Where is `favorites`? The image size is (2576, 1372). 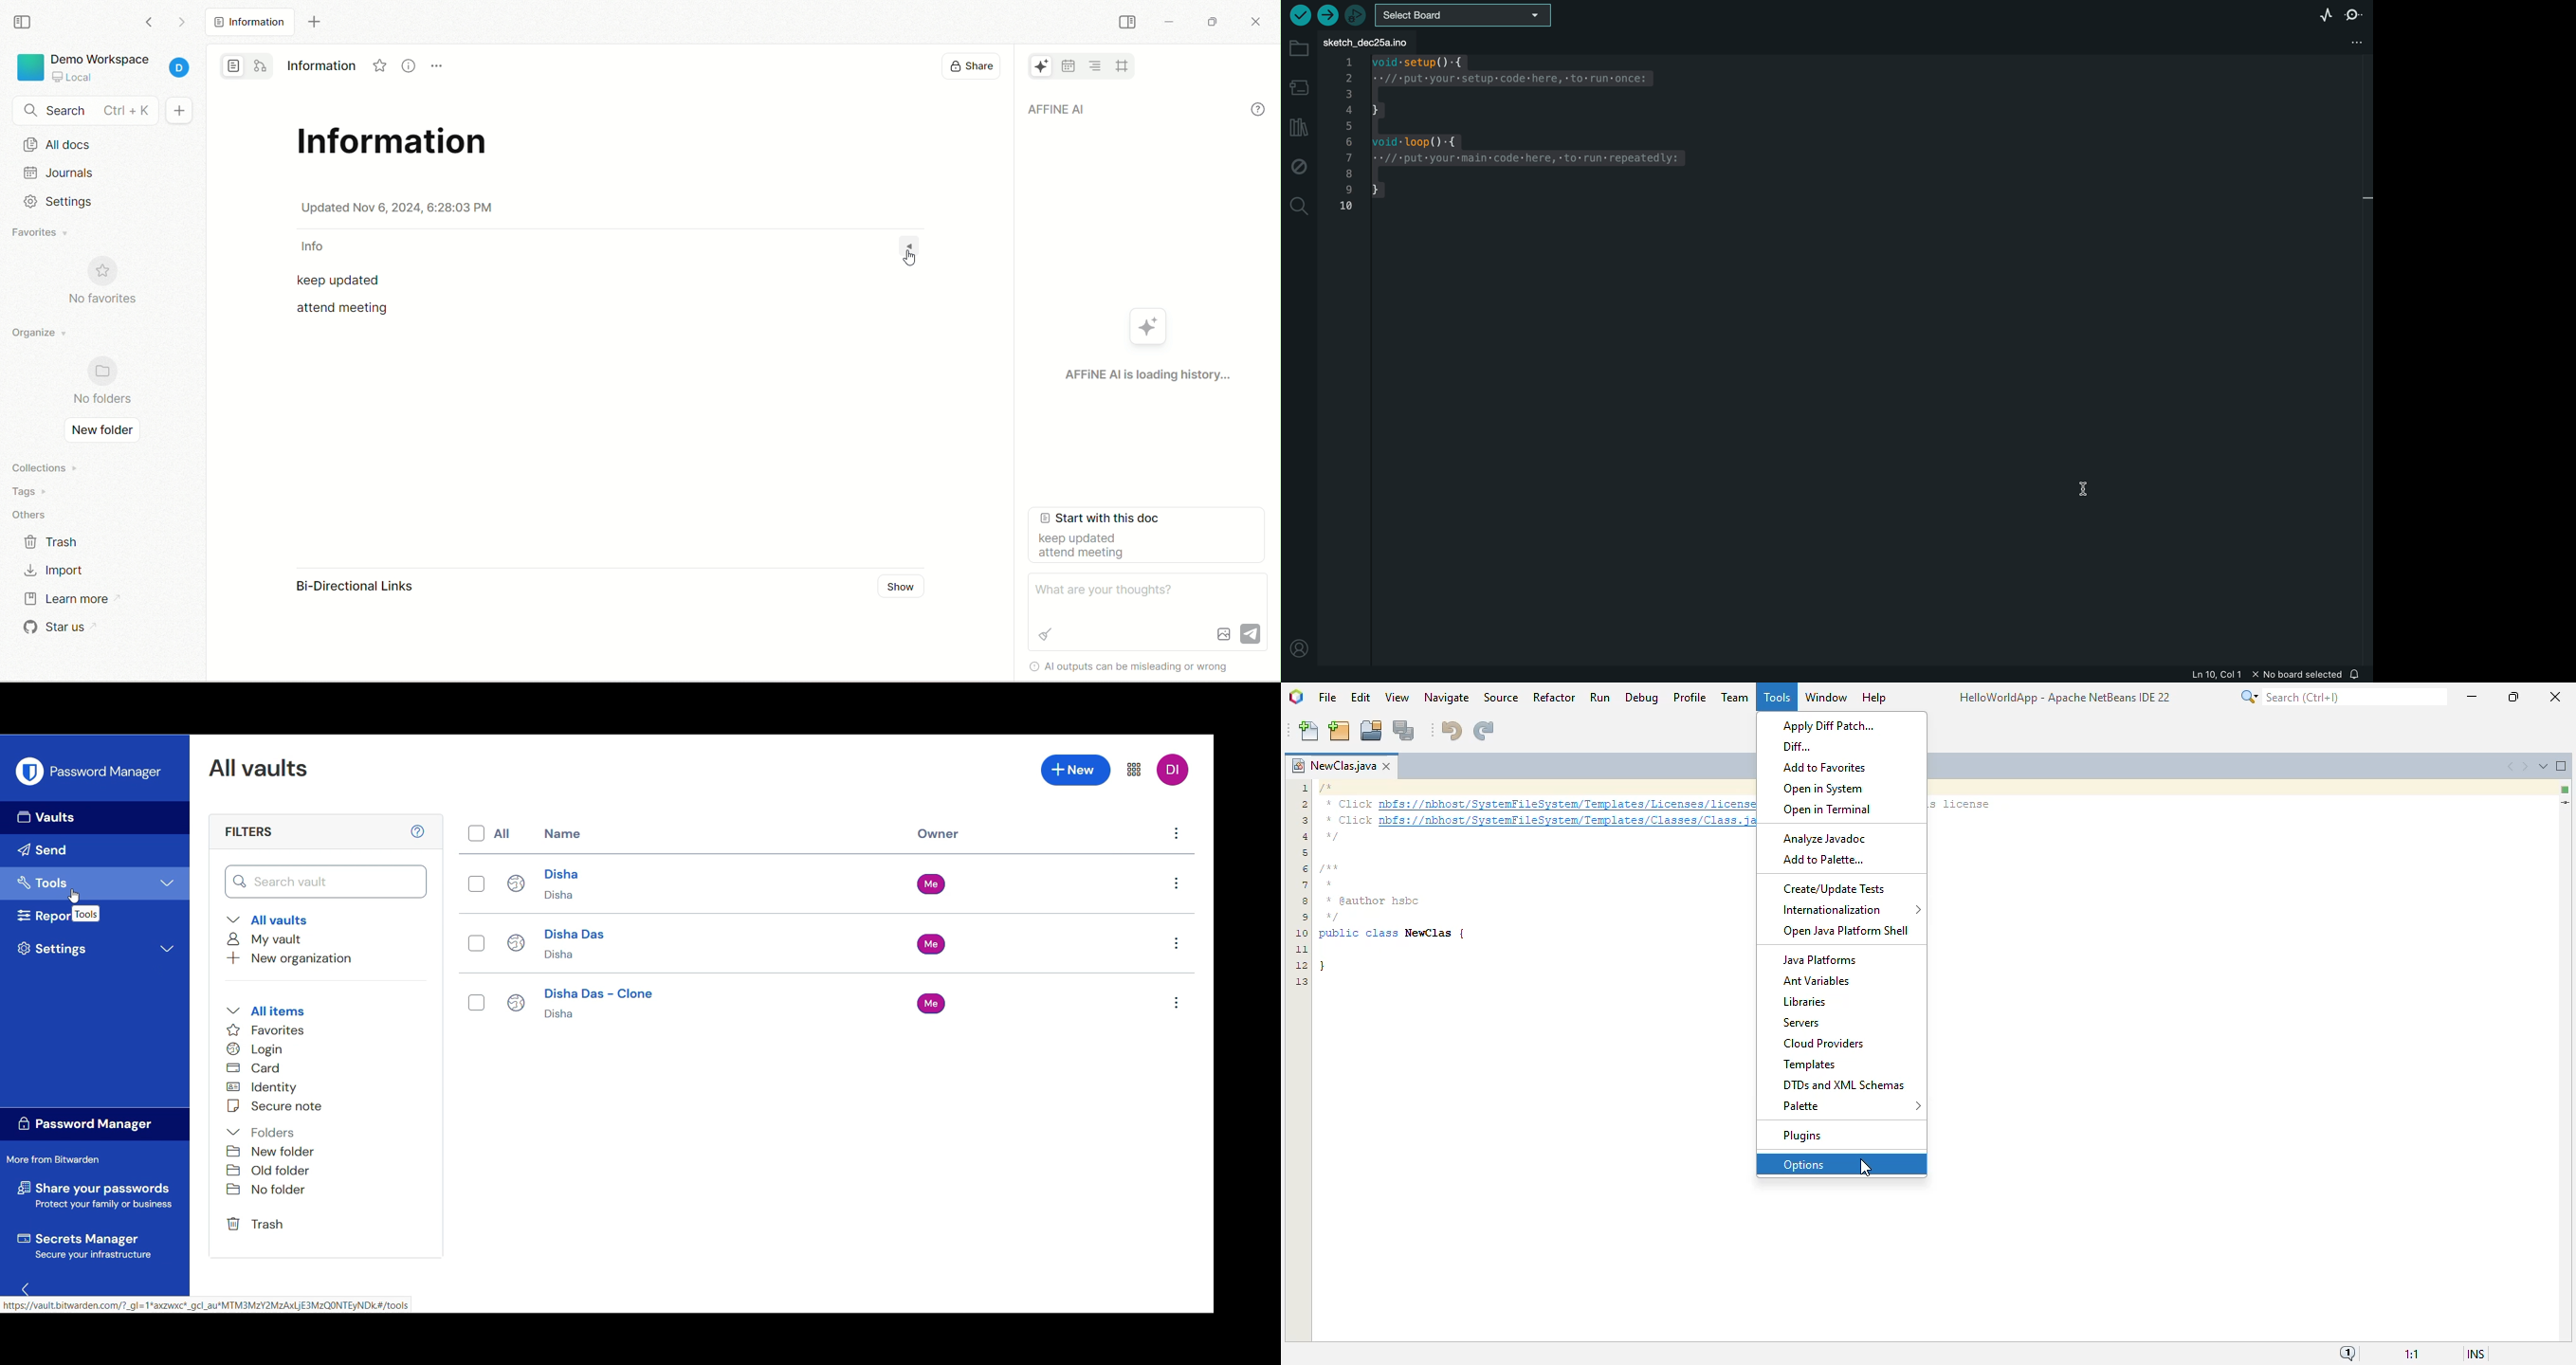 favorites is located at coordinates (41, 232).